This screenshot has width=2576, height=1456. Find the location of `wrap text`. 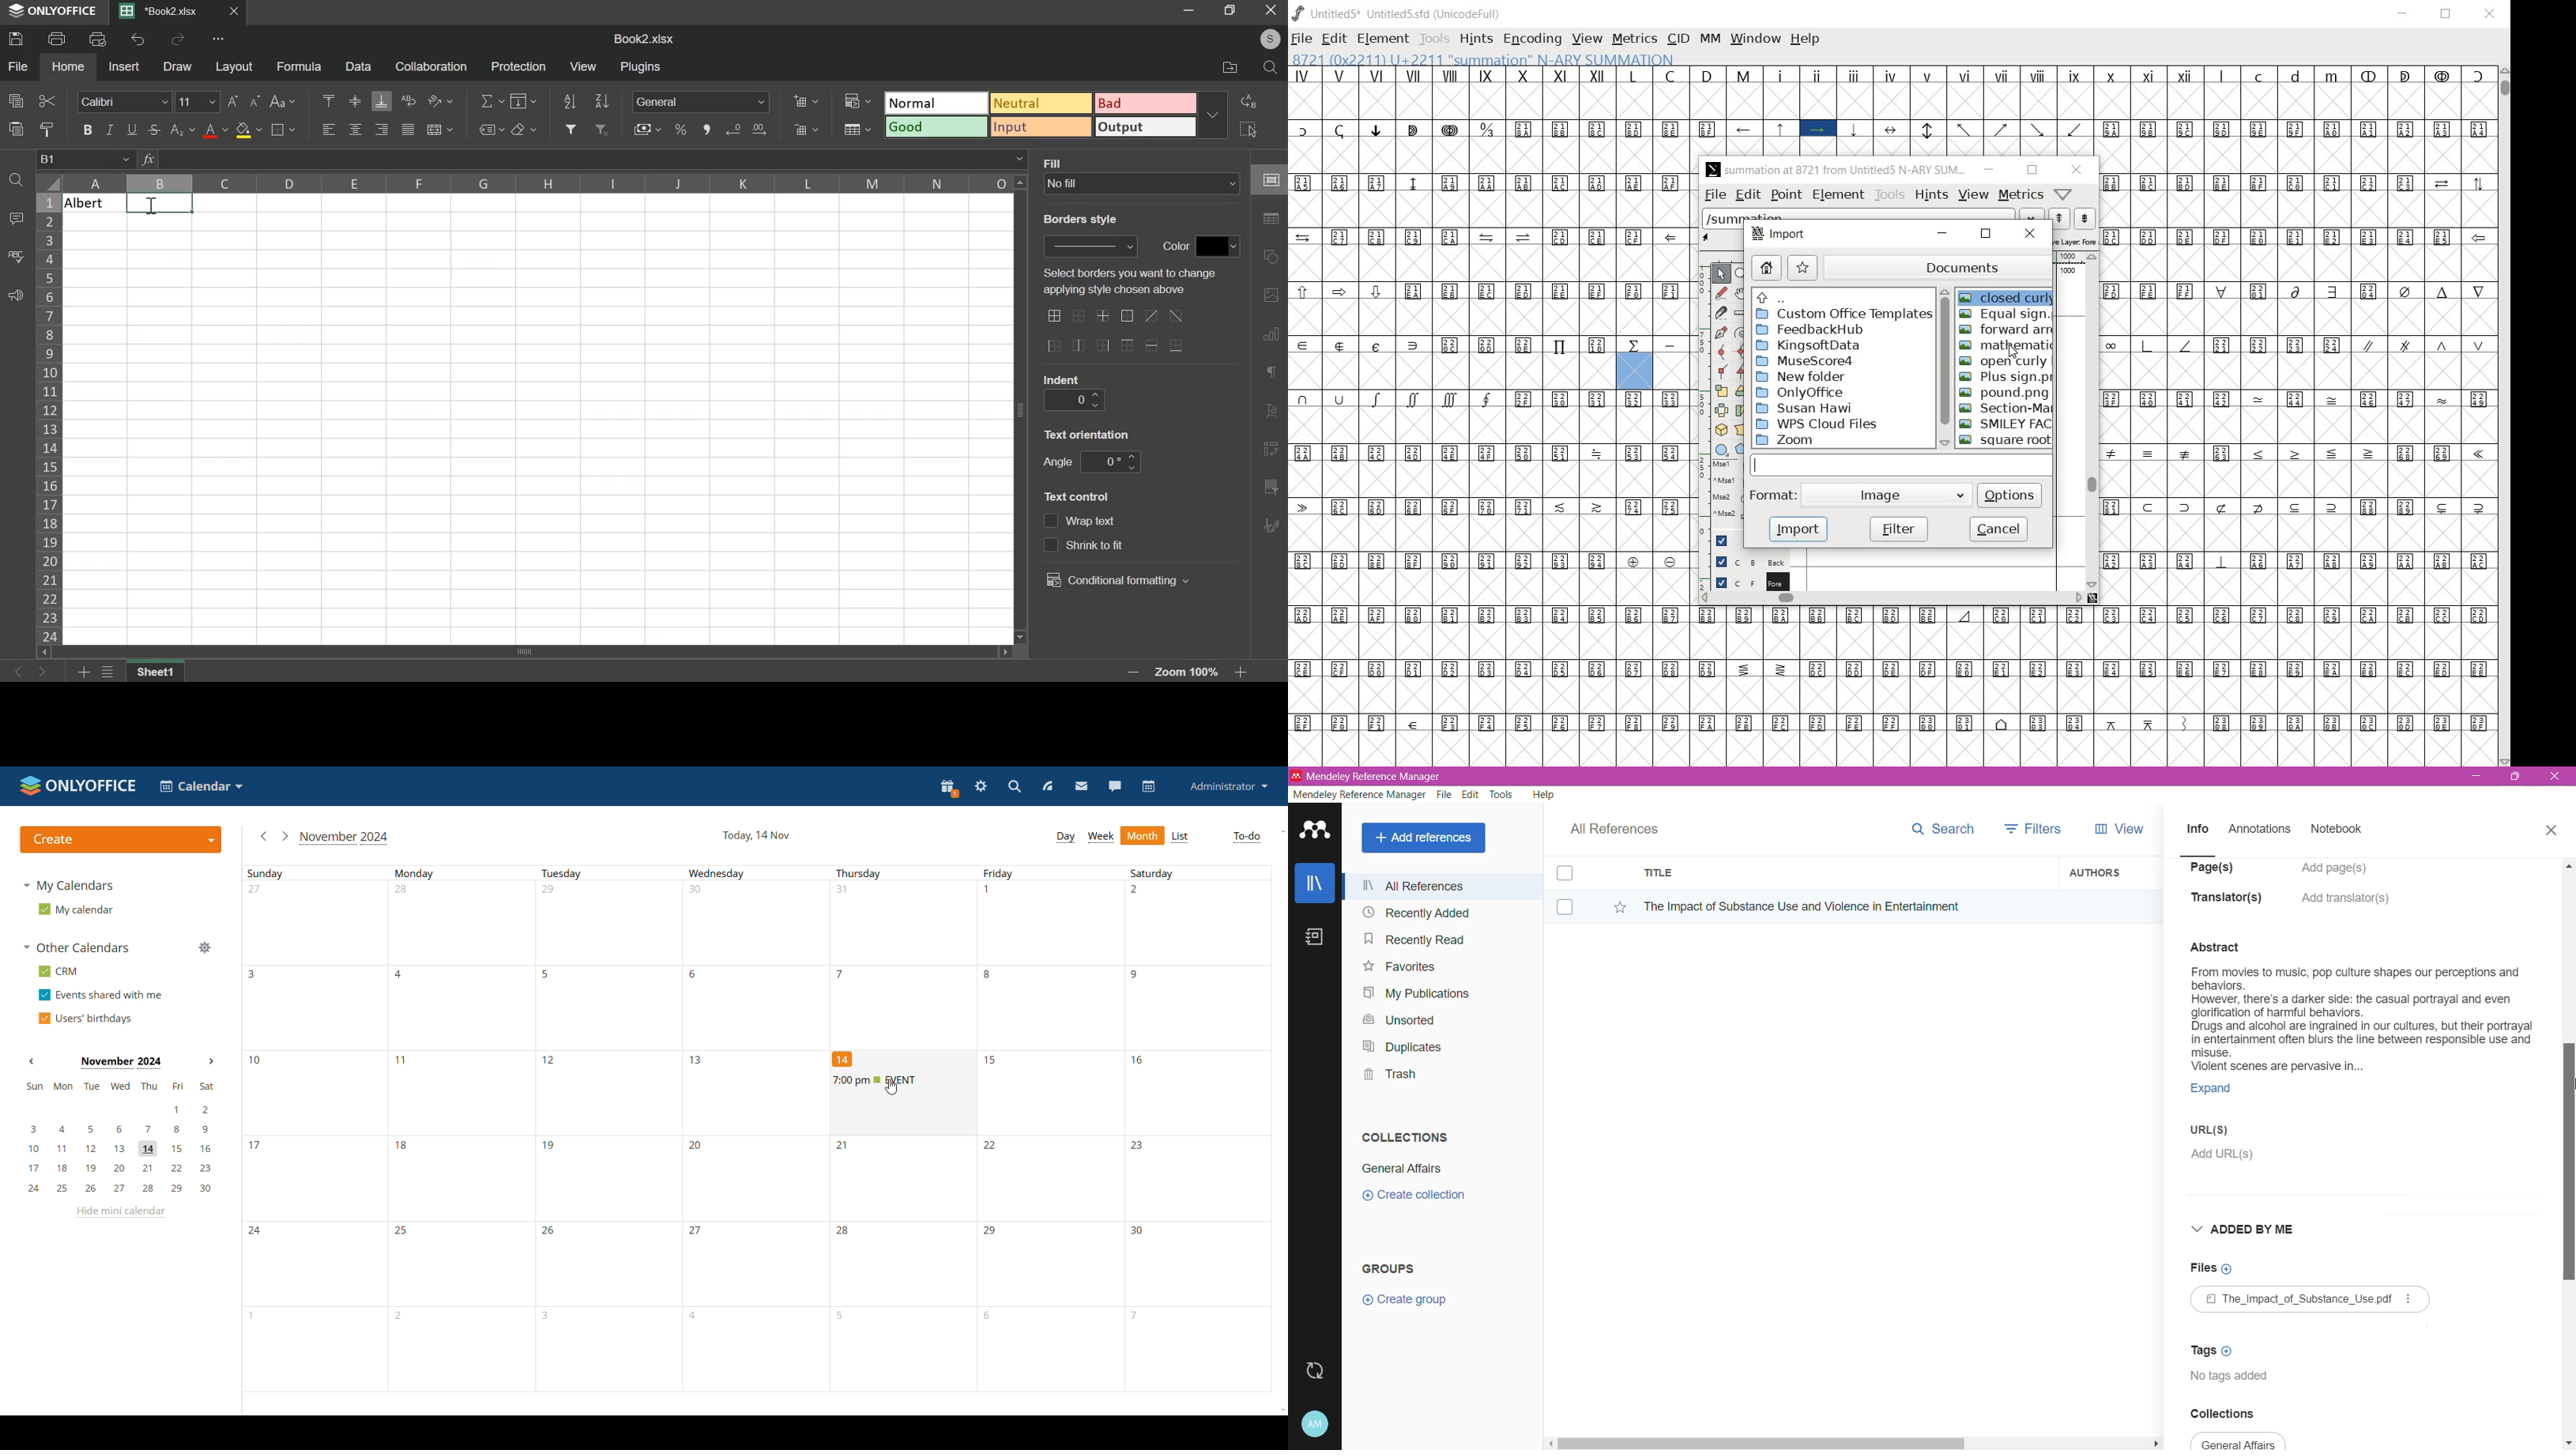

wrap text is located at coordinates (407, 100).